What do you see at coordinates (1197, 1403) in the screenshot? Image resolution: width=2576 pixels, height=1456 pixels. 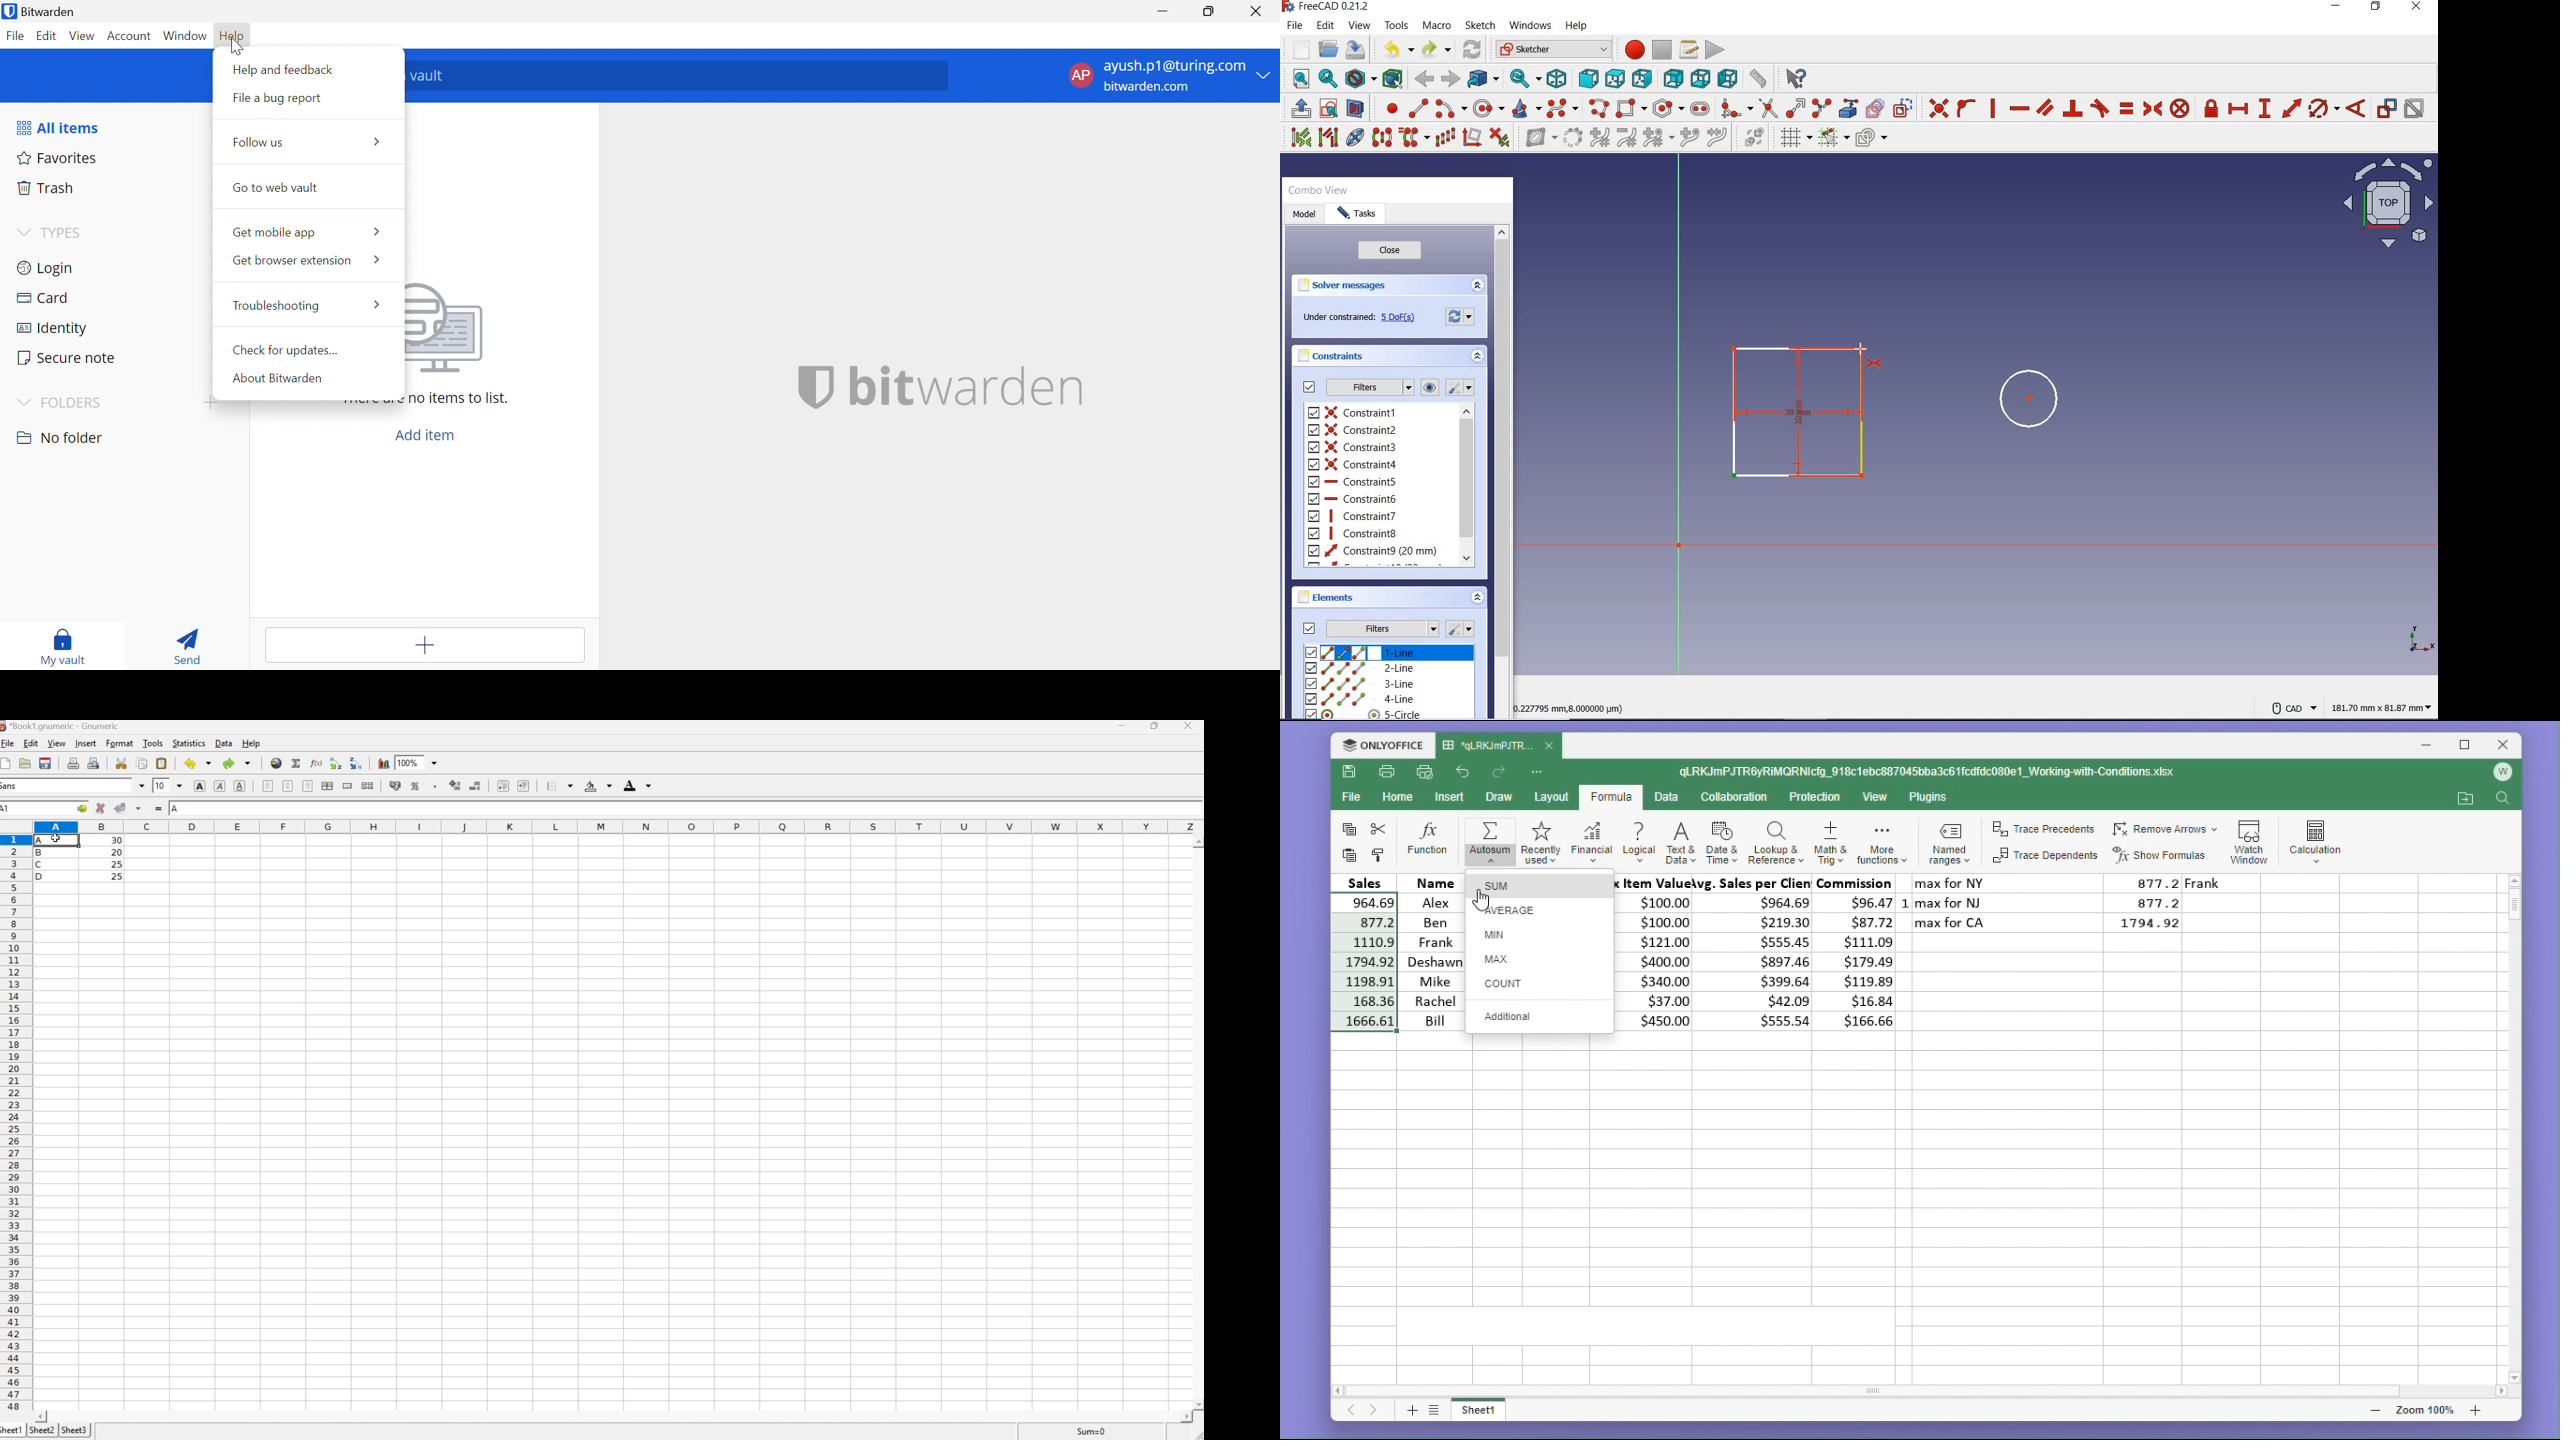 I see `Scroll Down` at bounding box center [1197, 1403].